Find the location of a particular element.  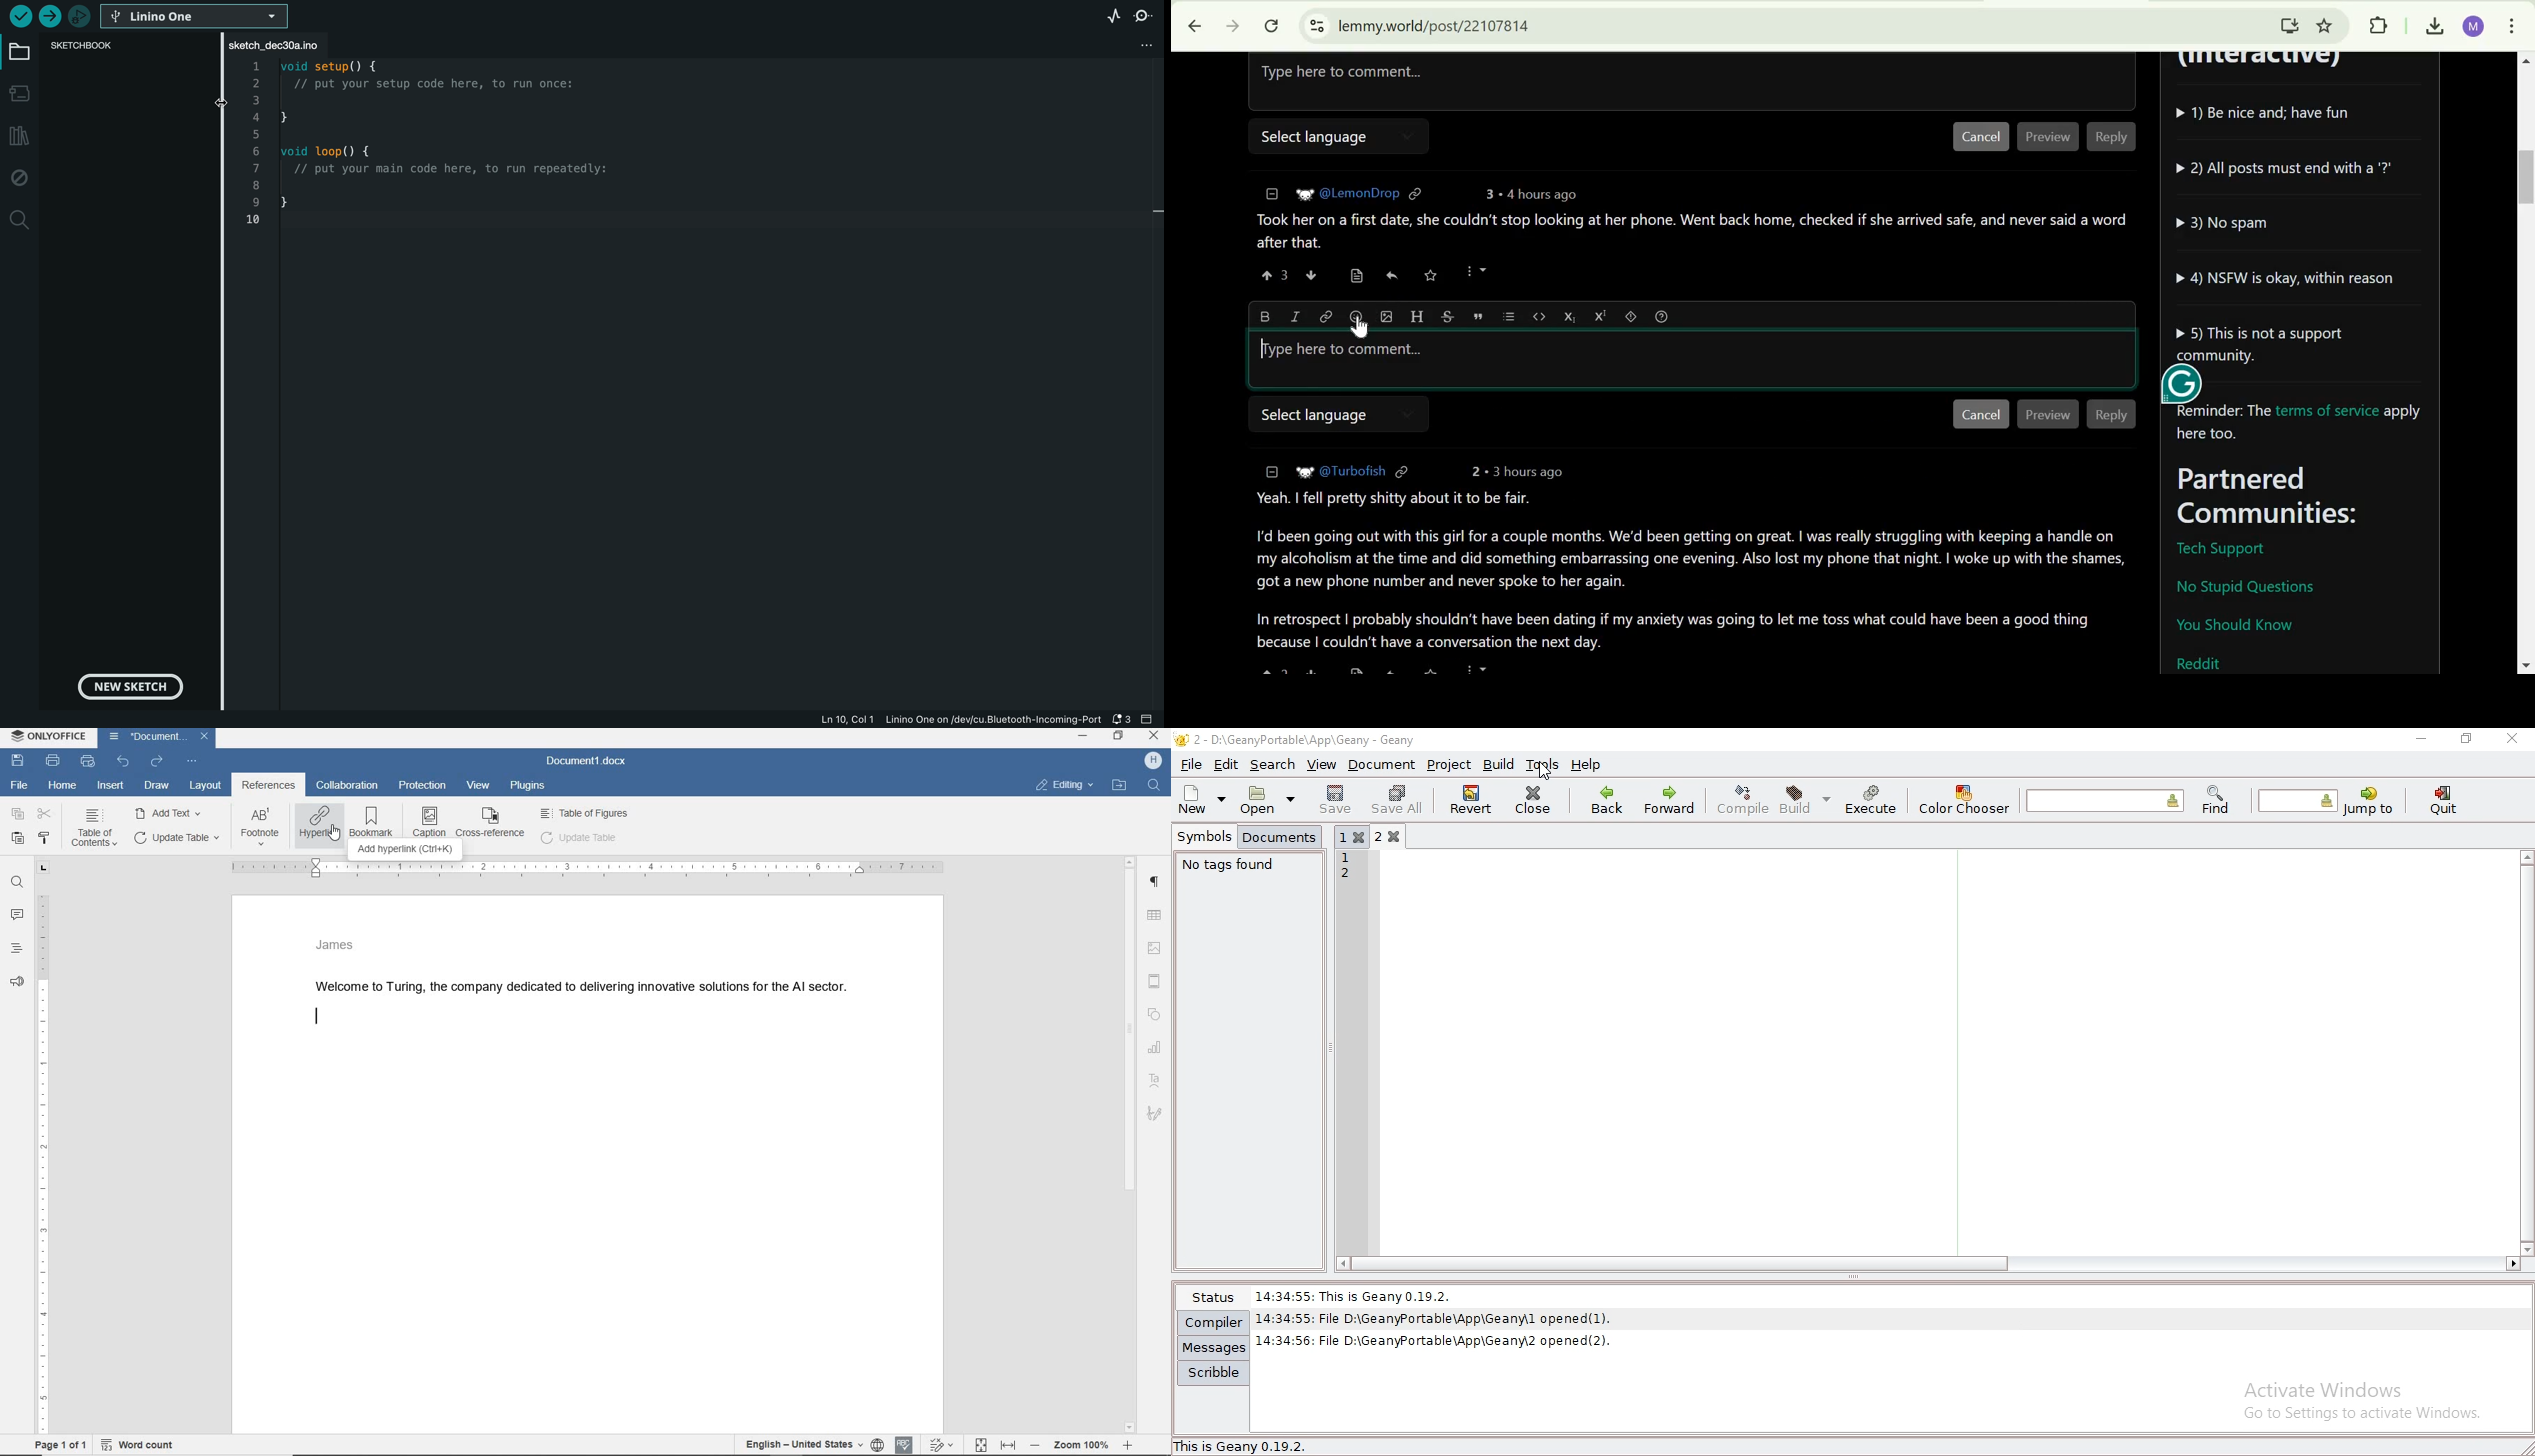

scrollbar is located at coordinates (2524, 364).